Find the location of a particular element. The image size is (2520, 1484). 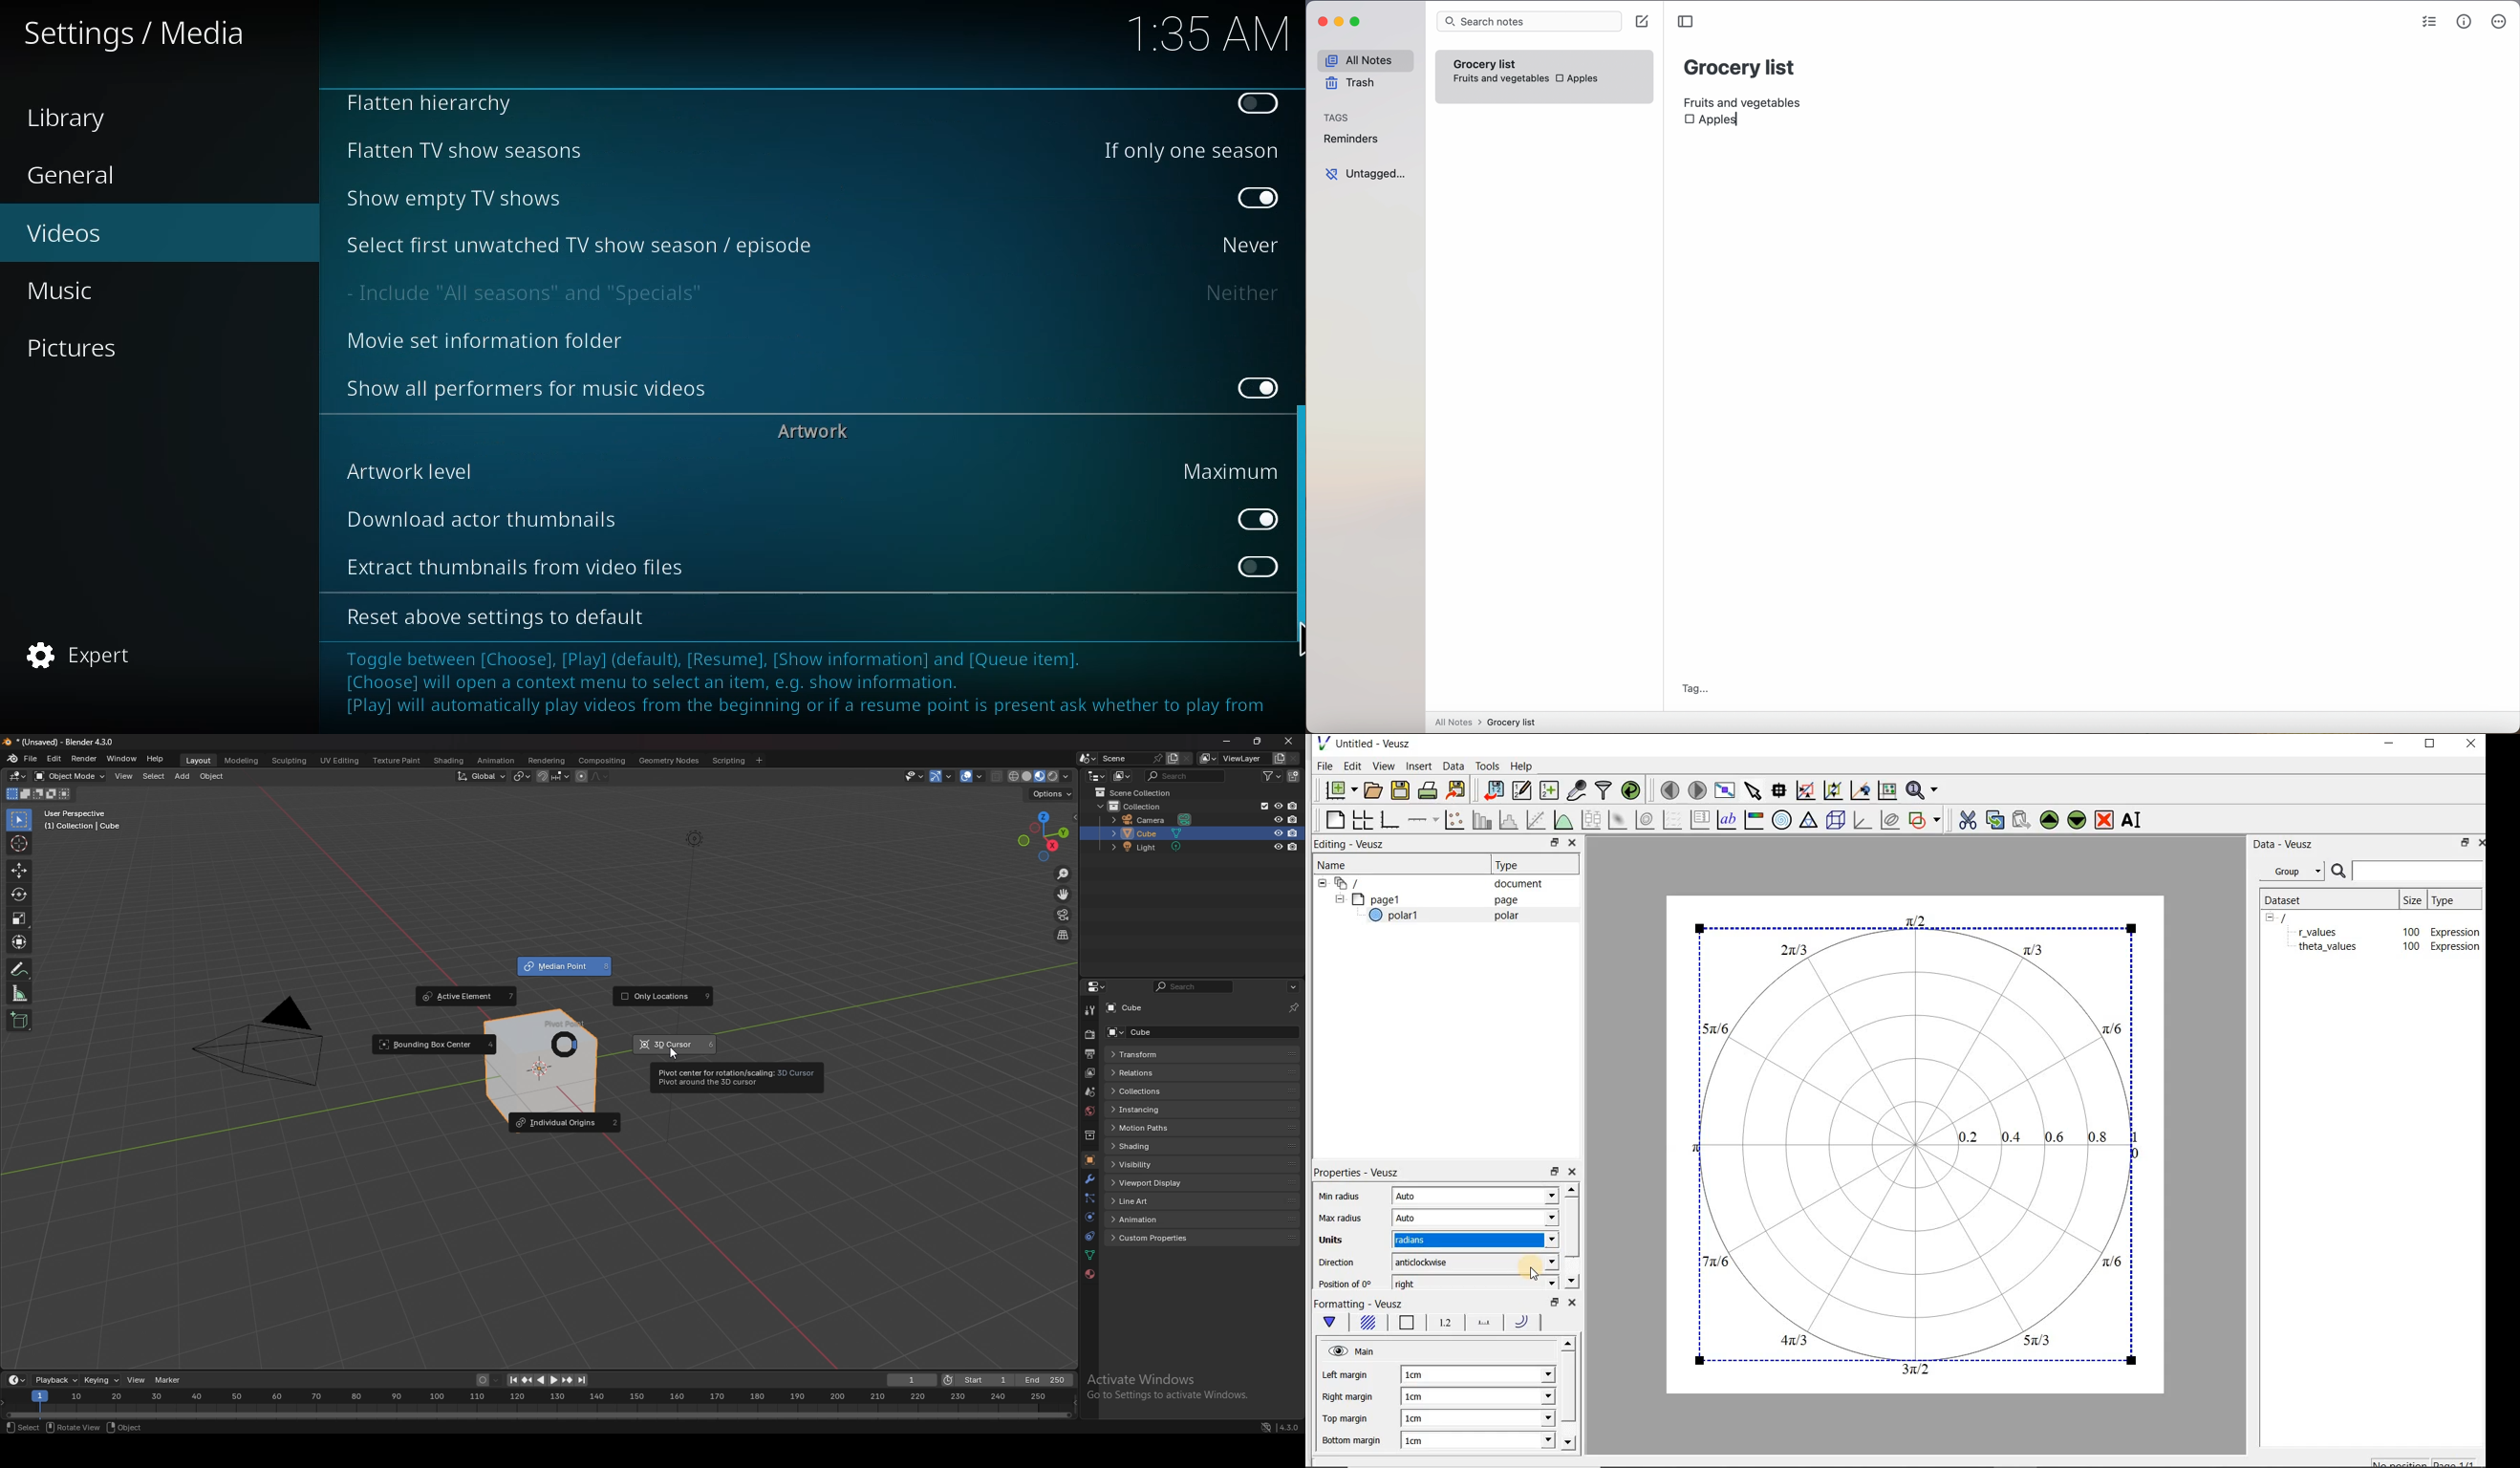

capture remote data is located at coordinates (1577, 792).